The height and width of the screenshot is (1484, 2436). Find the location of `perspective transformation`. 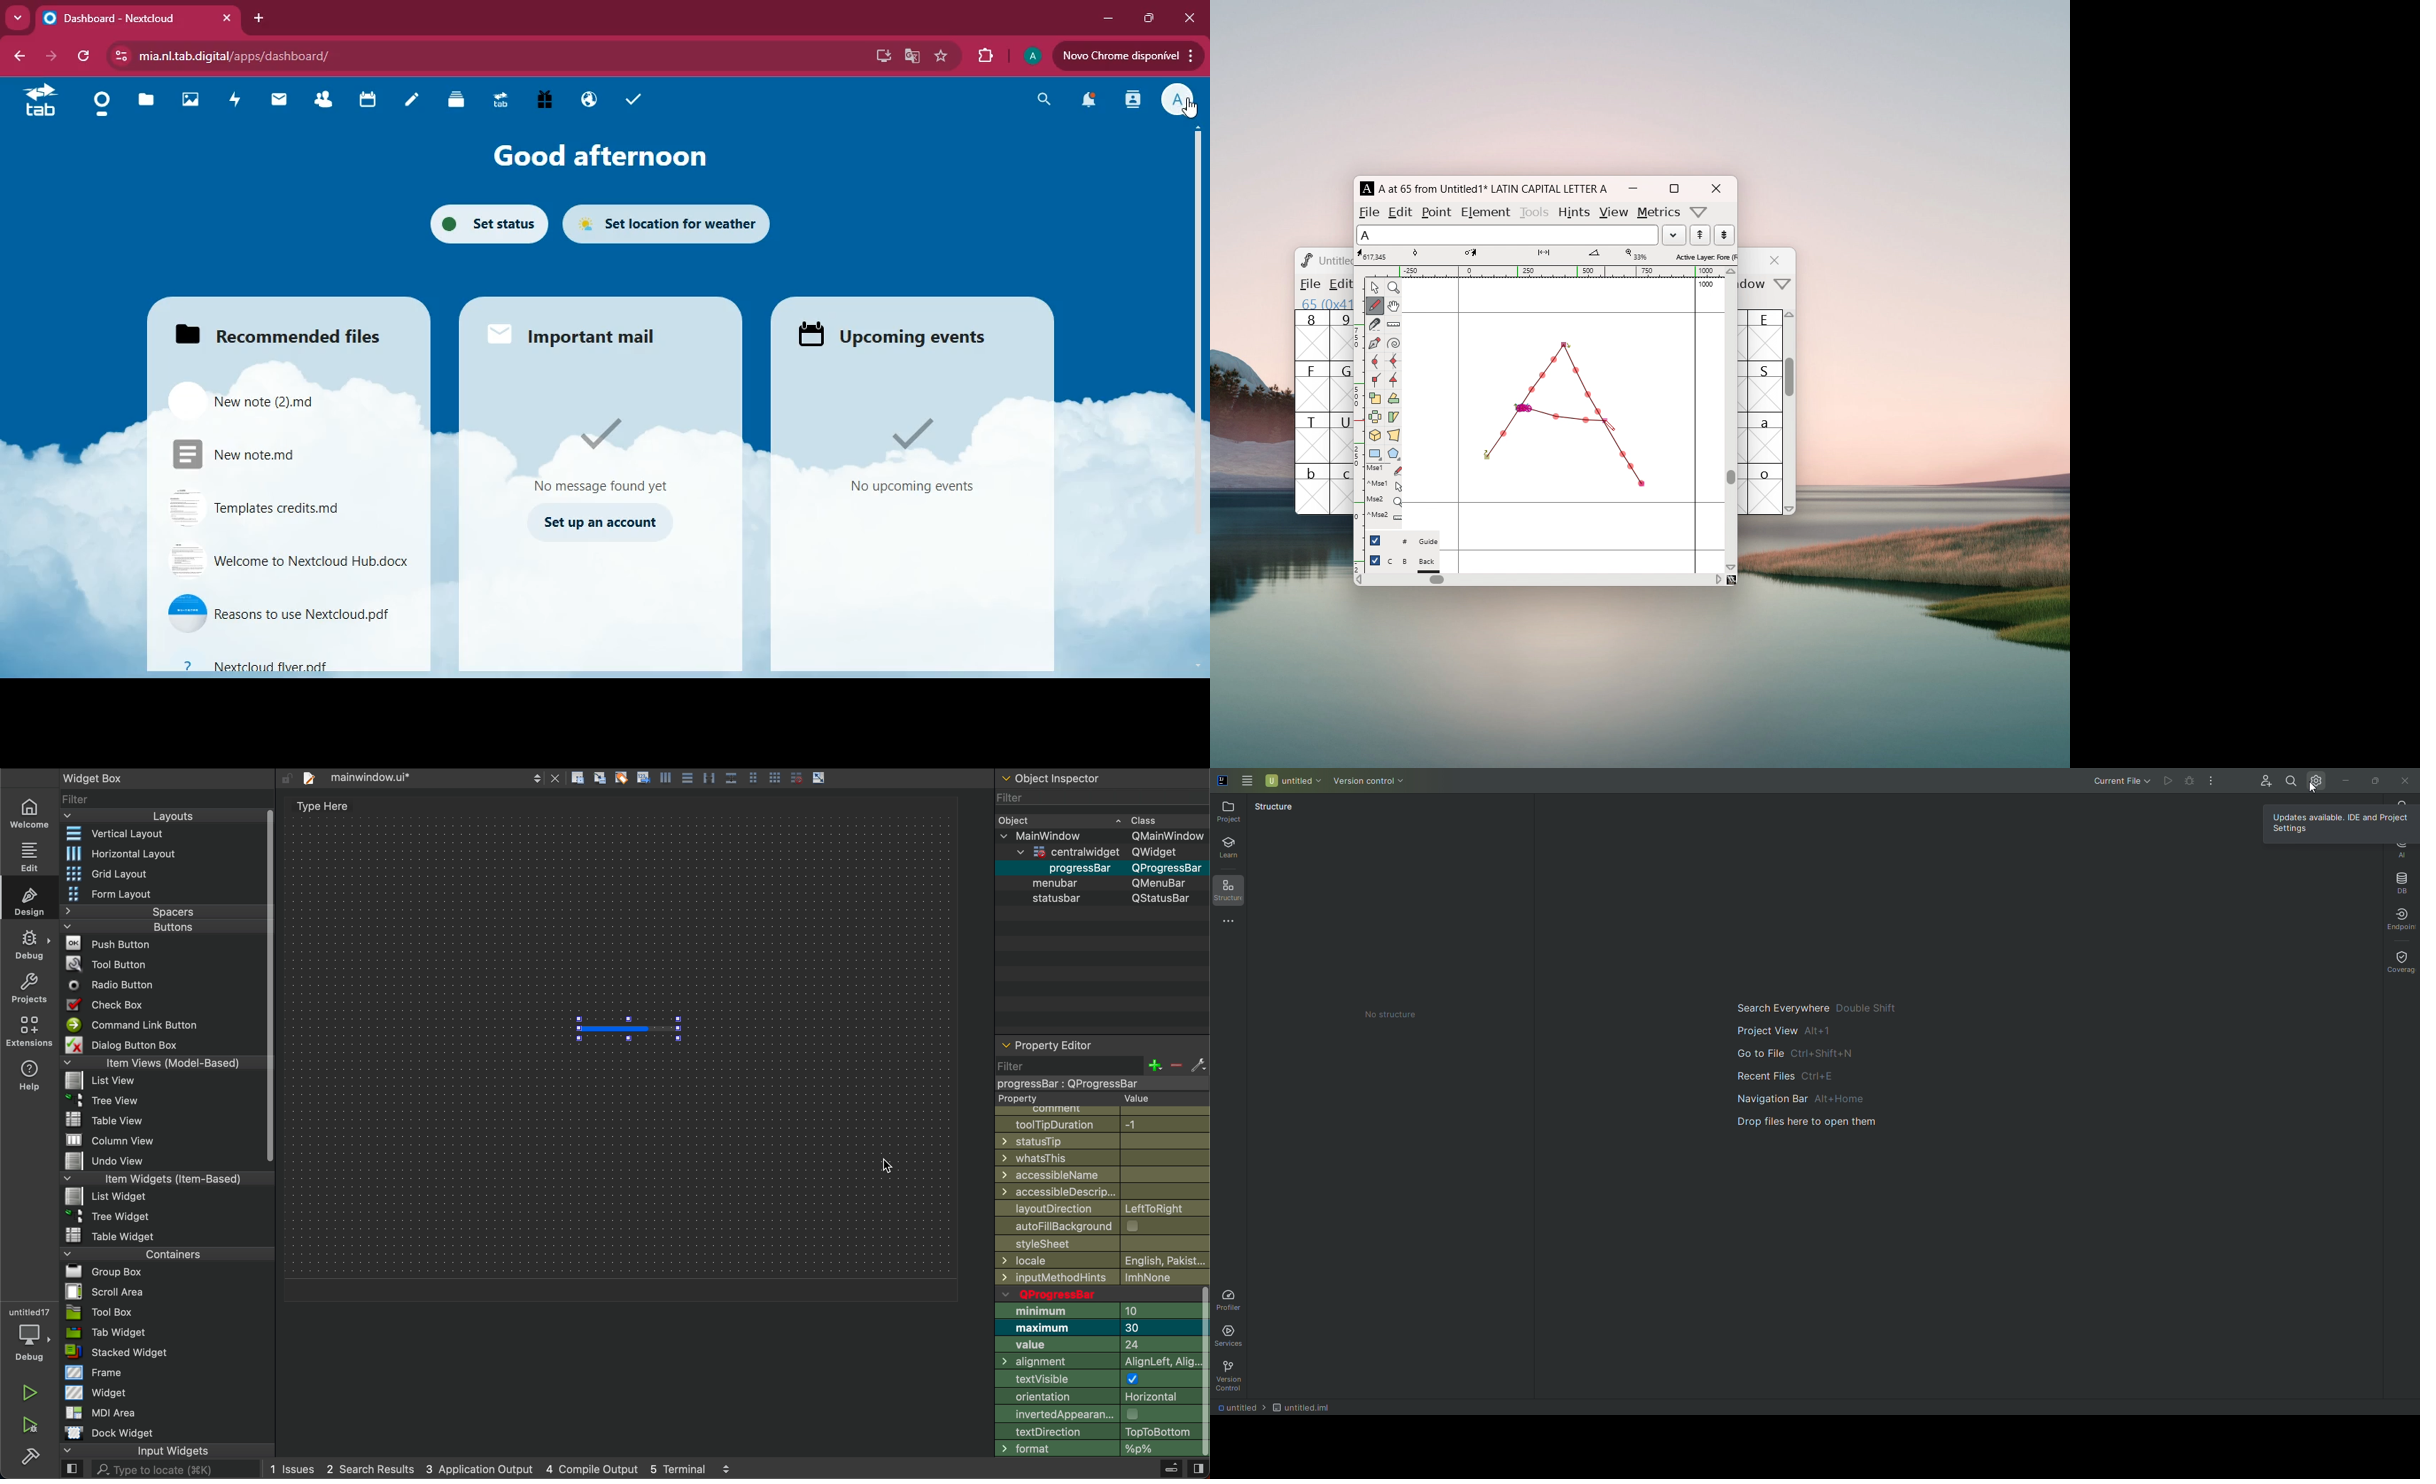

perspective transformation is located at coordinates (1393, 437).